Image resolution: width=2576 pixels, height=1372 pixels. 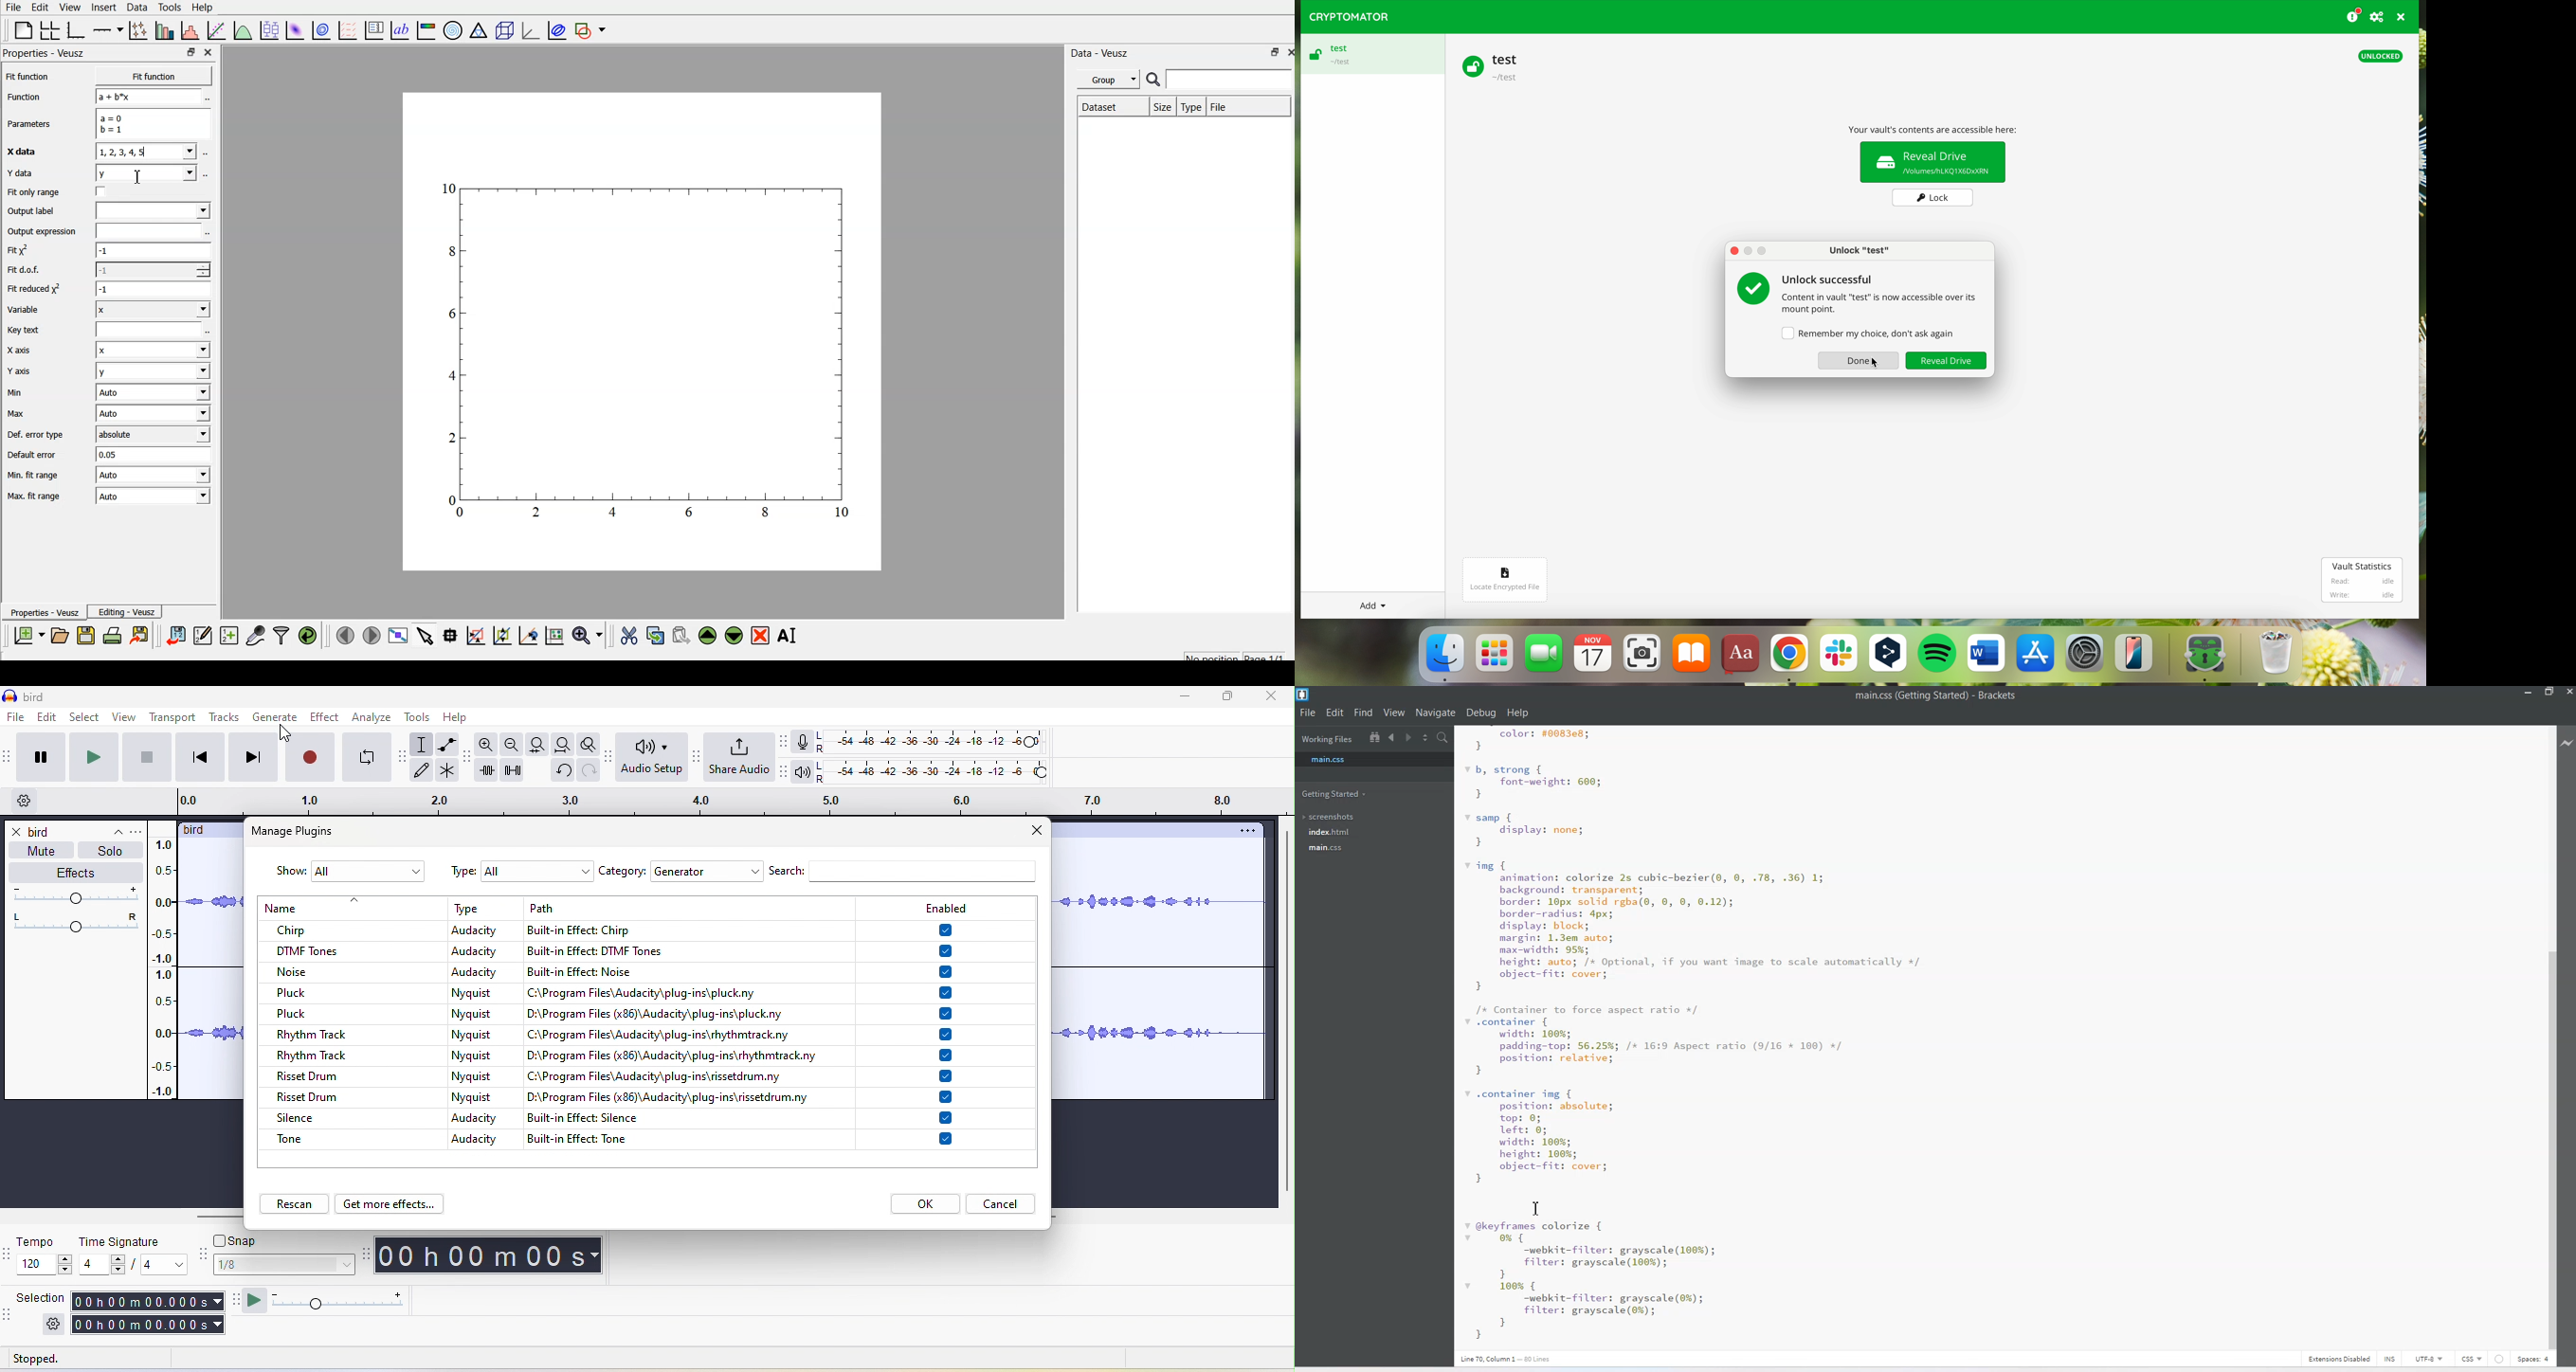 What do you see at coordinates (93, 758) in the screenshot?
I see `play` at bounding box center [93, 758].